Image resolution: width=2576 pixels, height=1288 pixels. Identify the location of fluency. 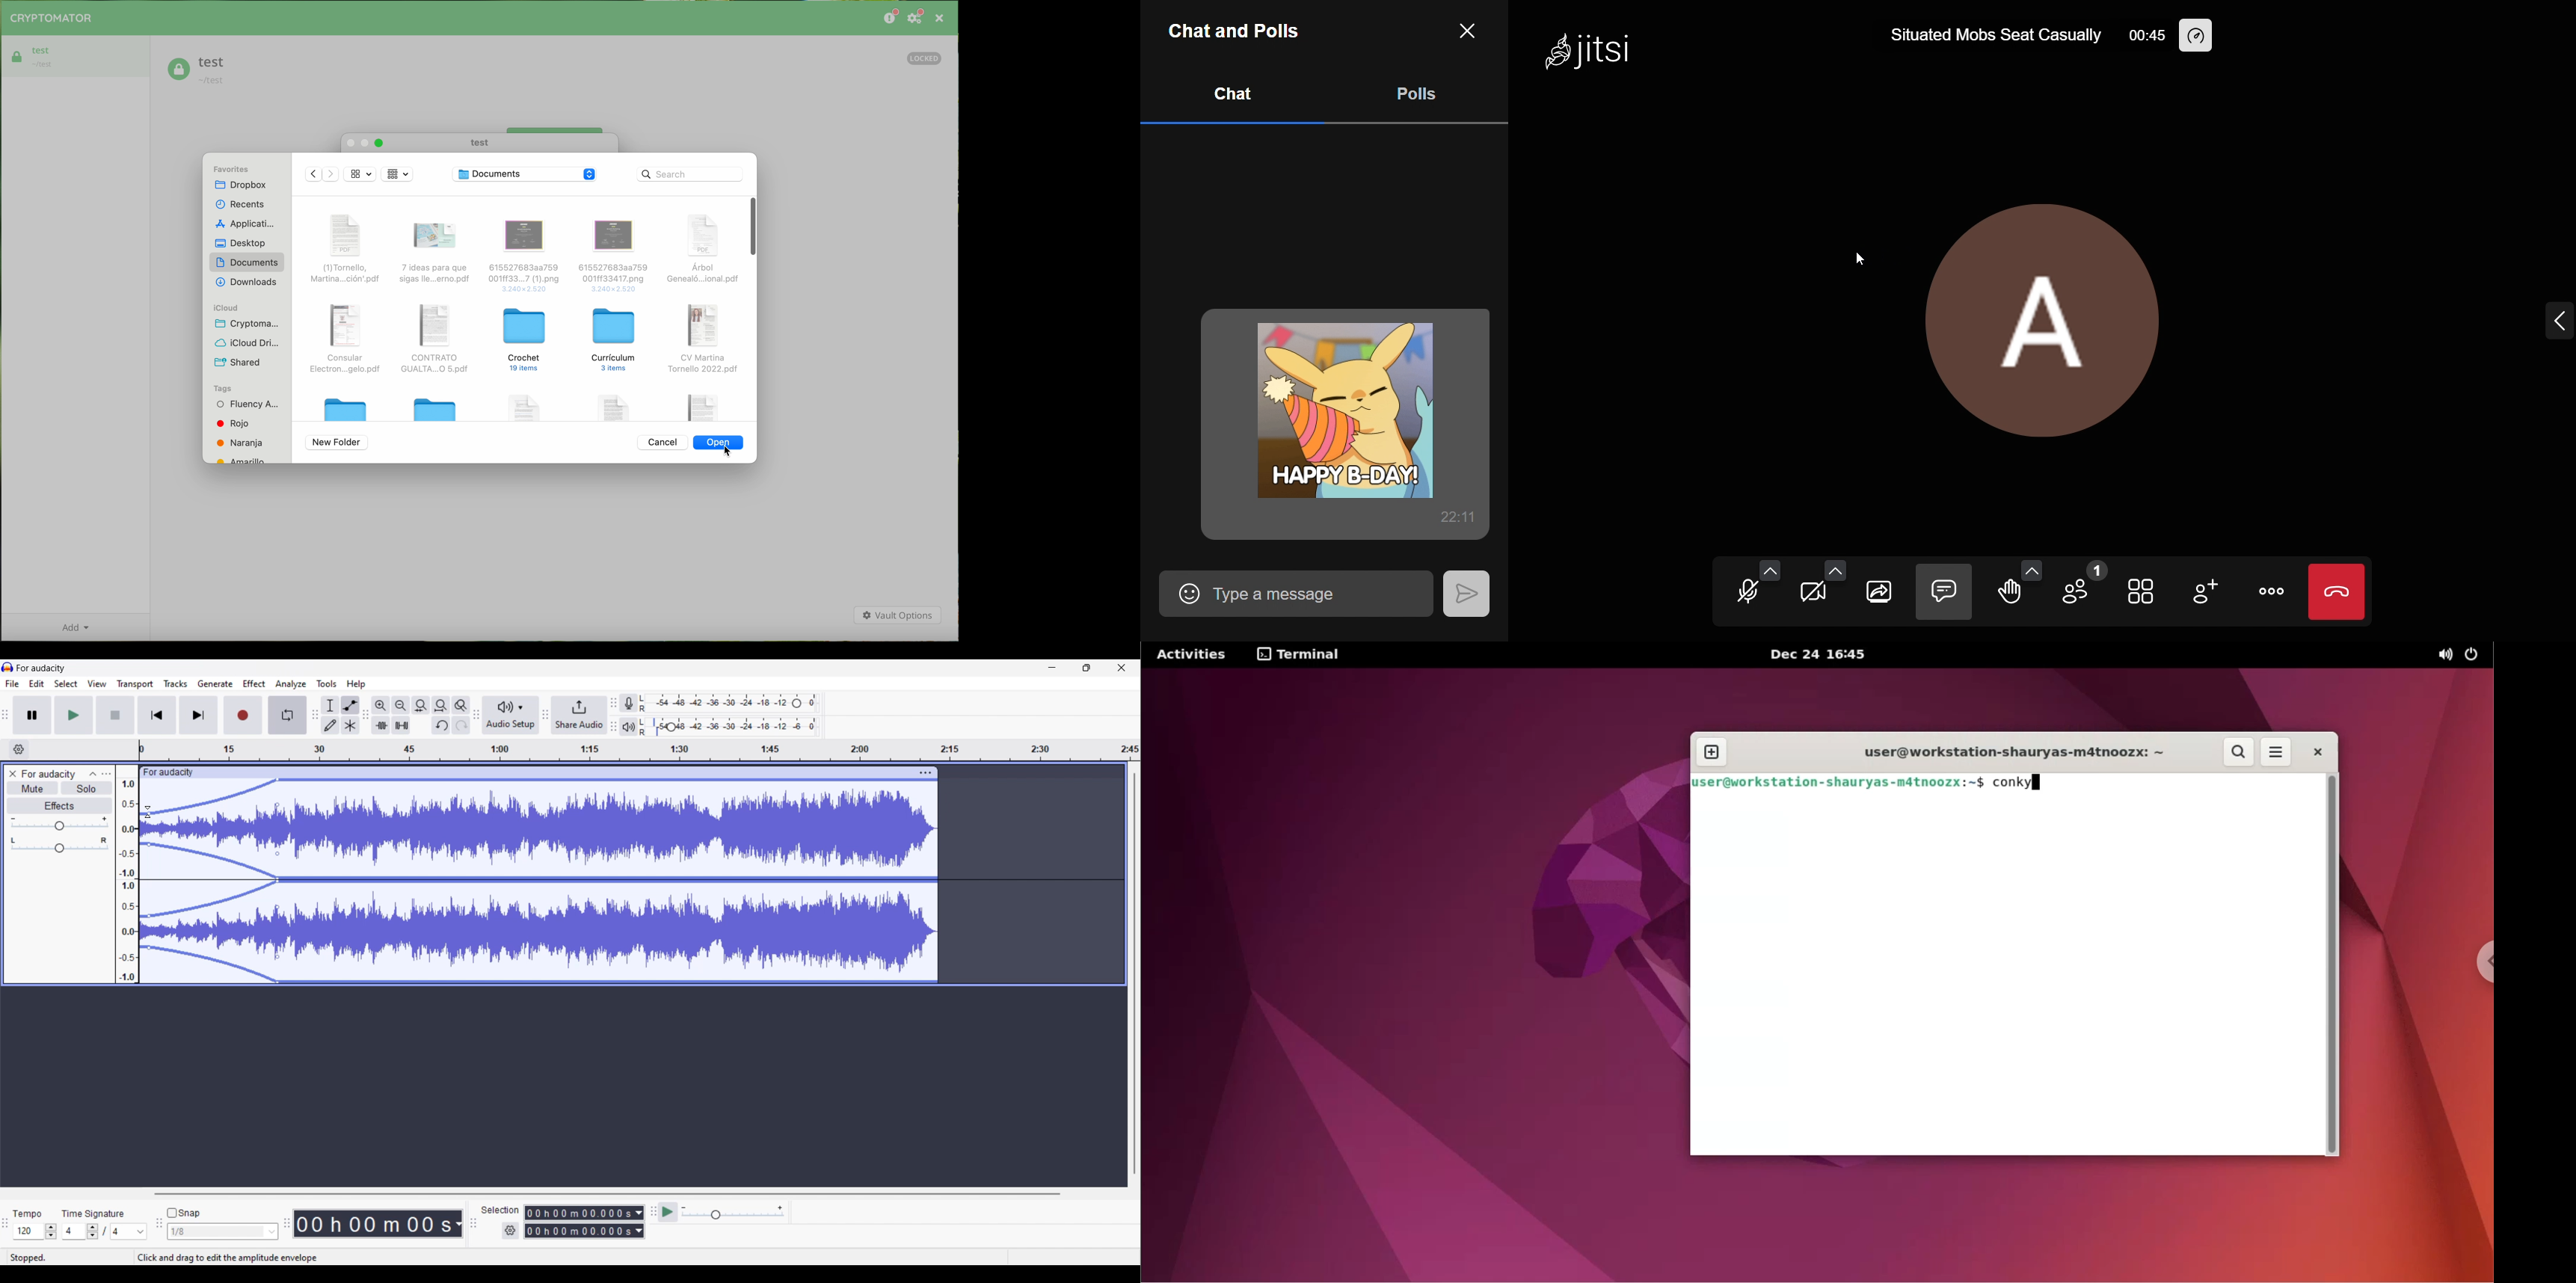
(246, 405).